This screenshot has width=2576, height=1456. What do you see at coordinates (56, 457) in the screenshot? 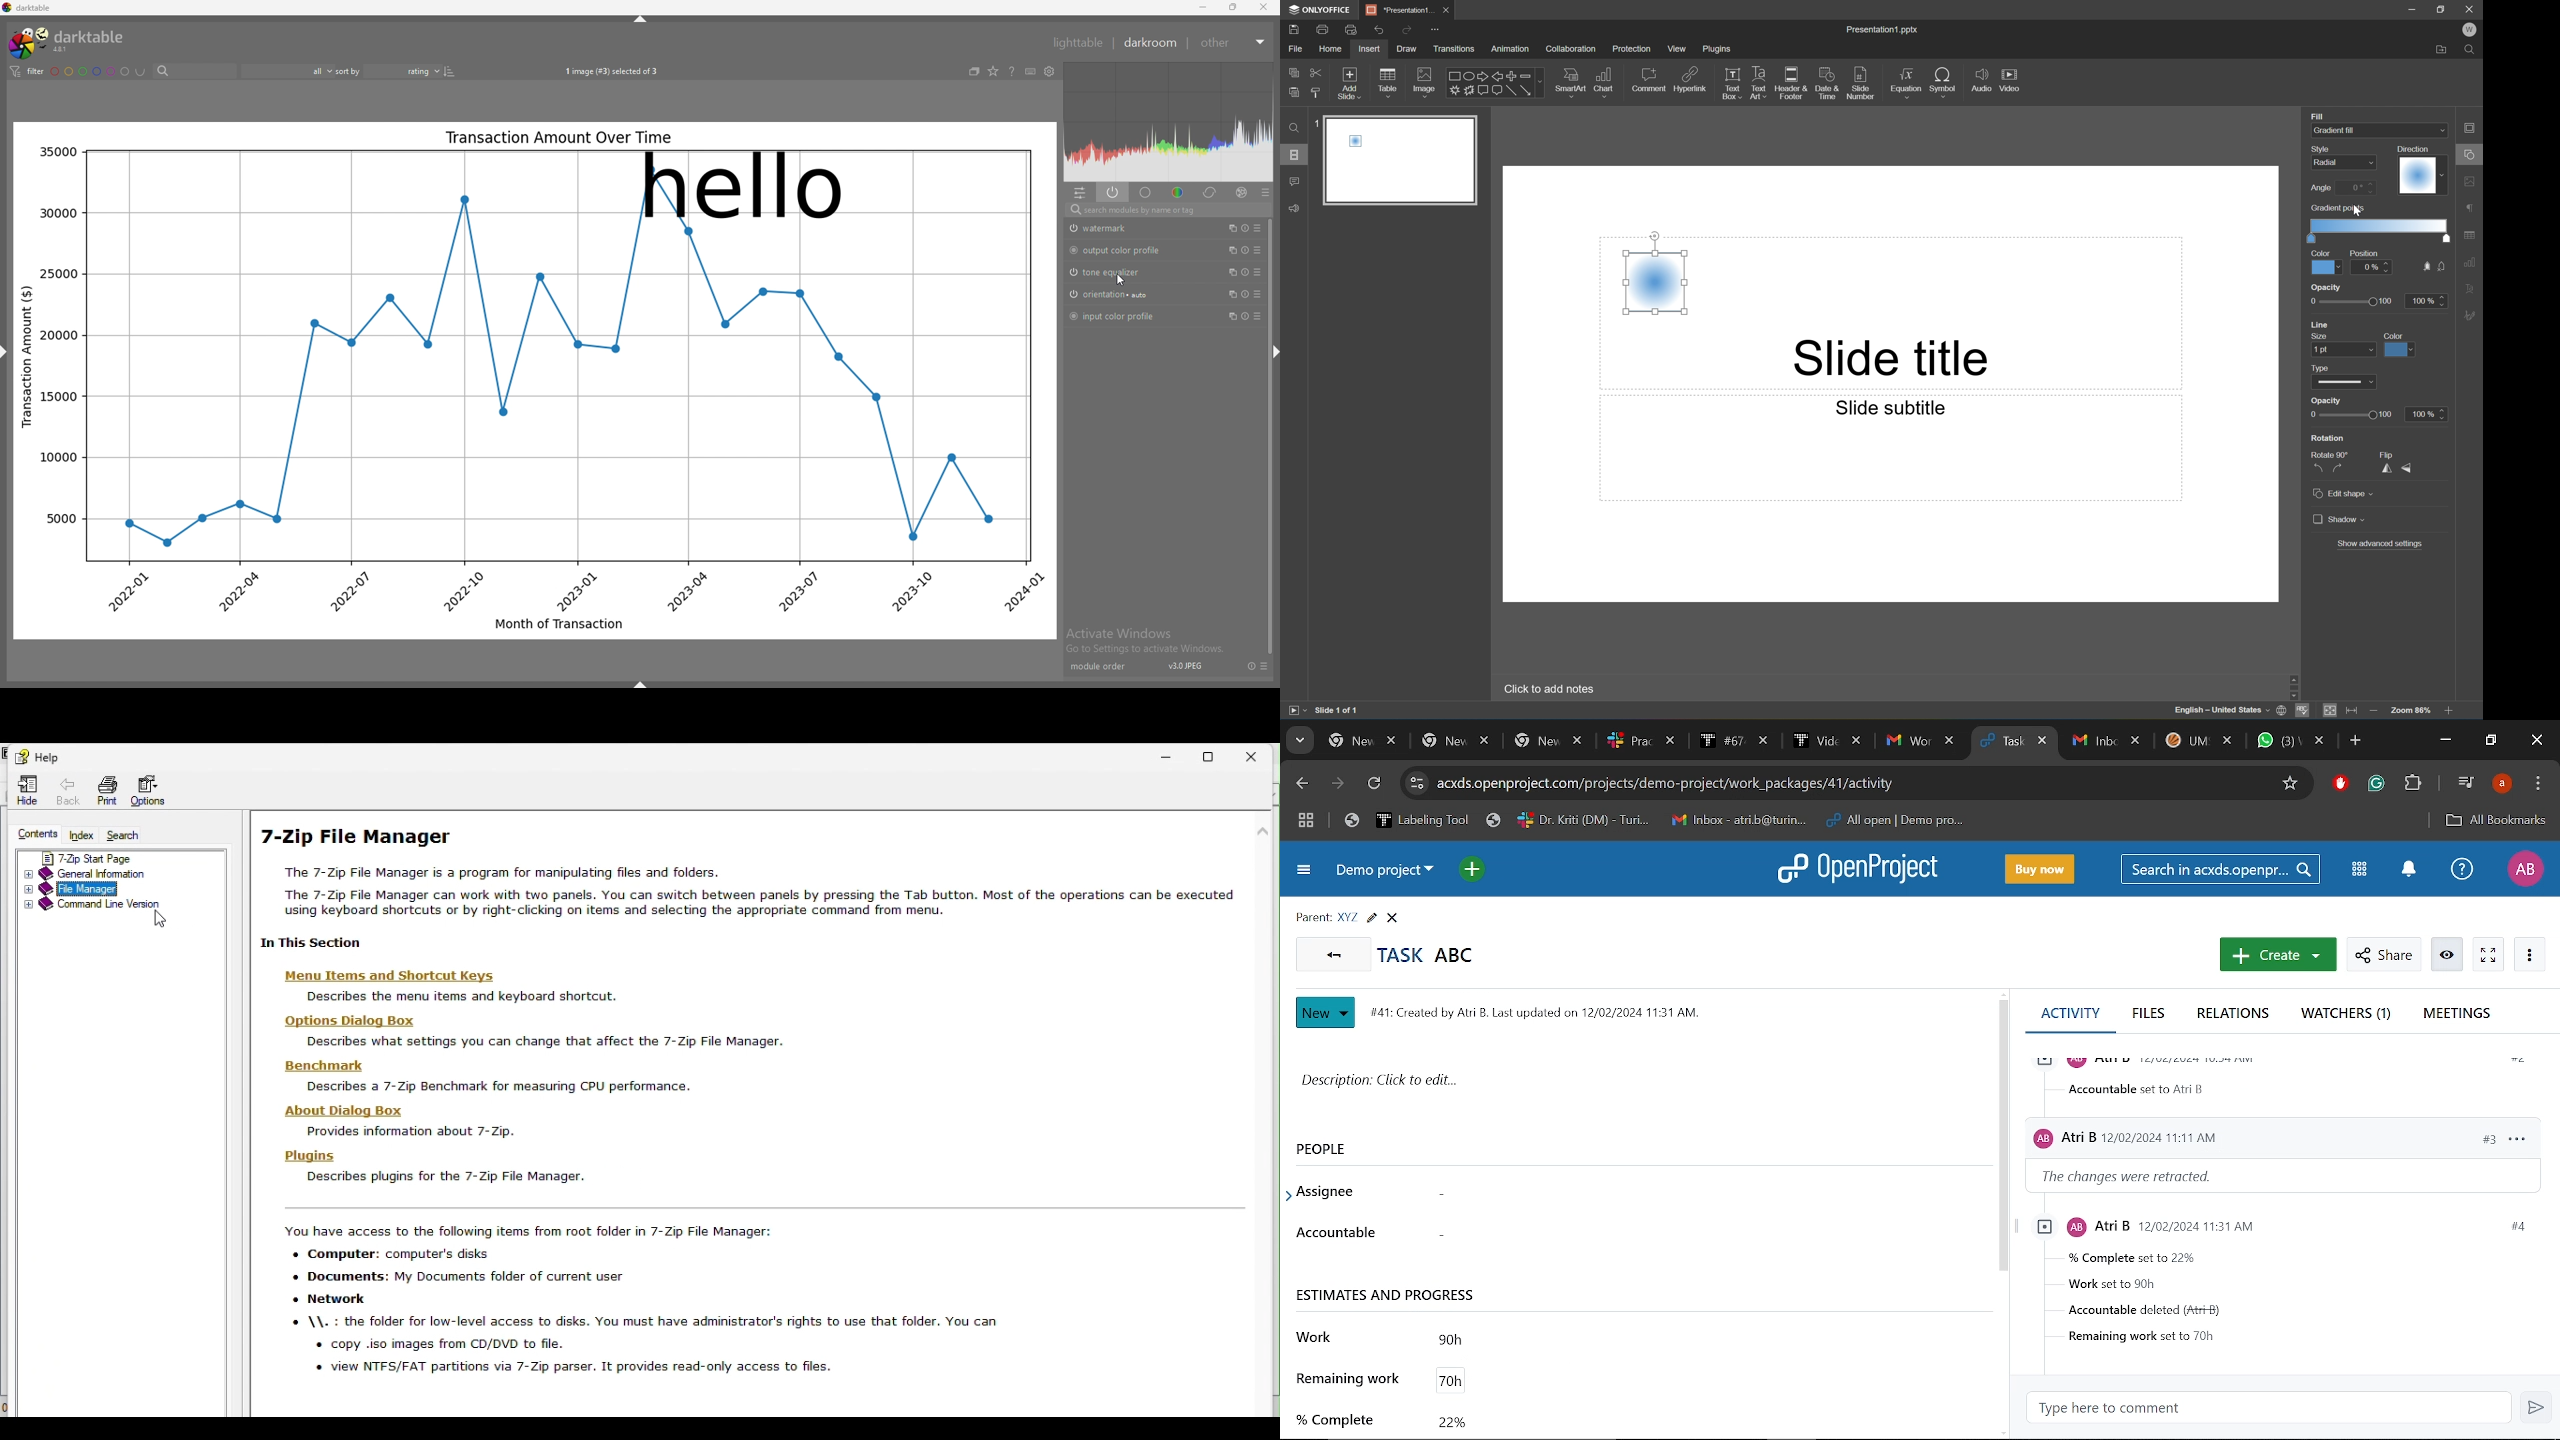
I see `10000` at bounding box center [56, 457].